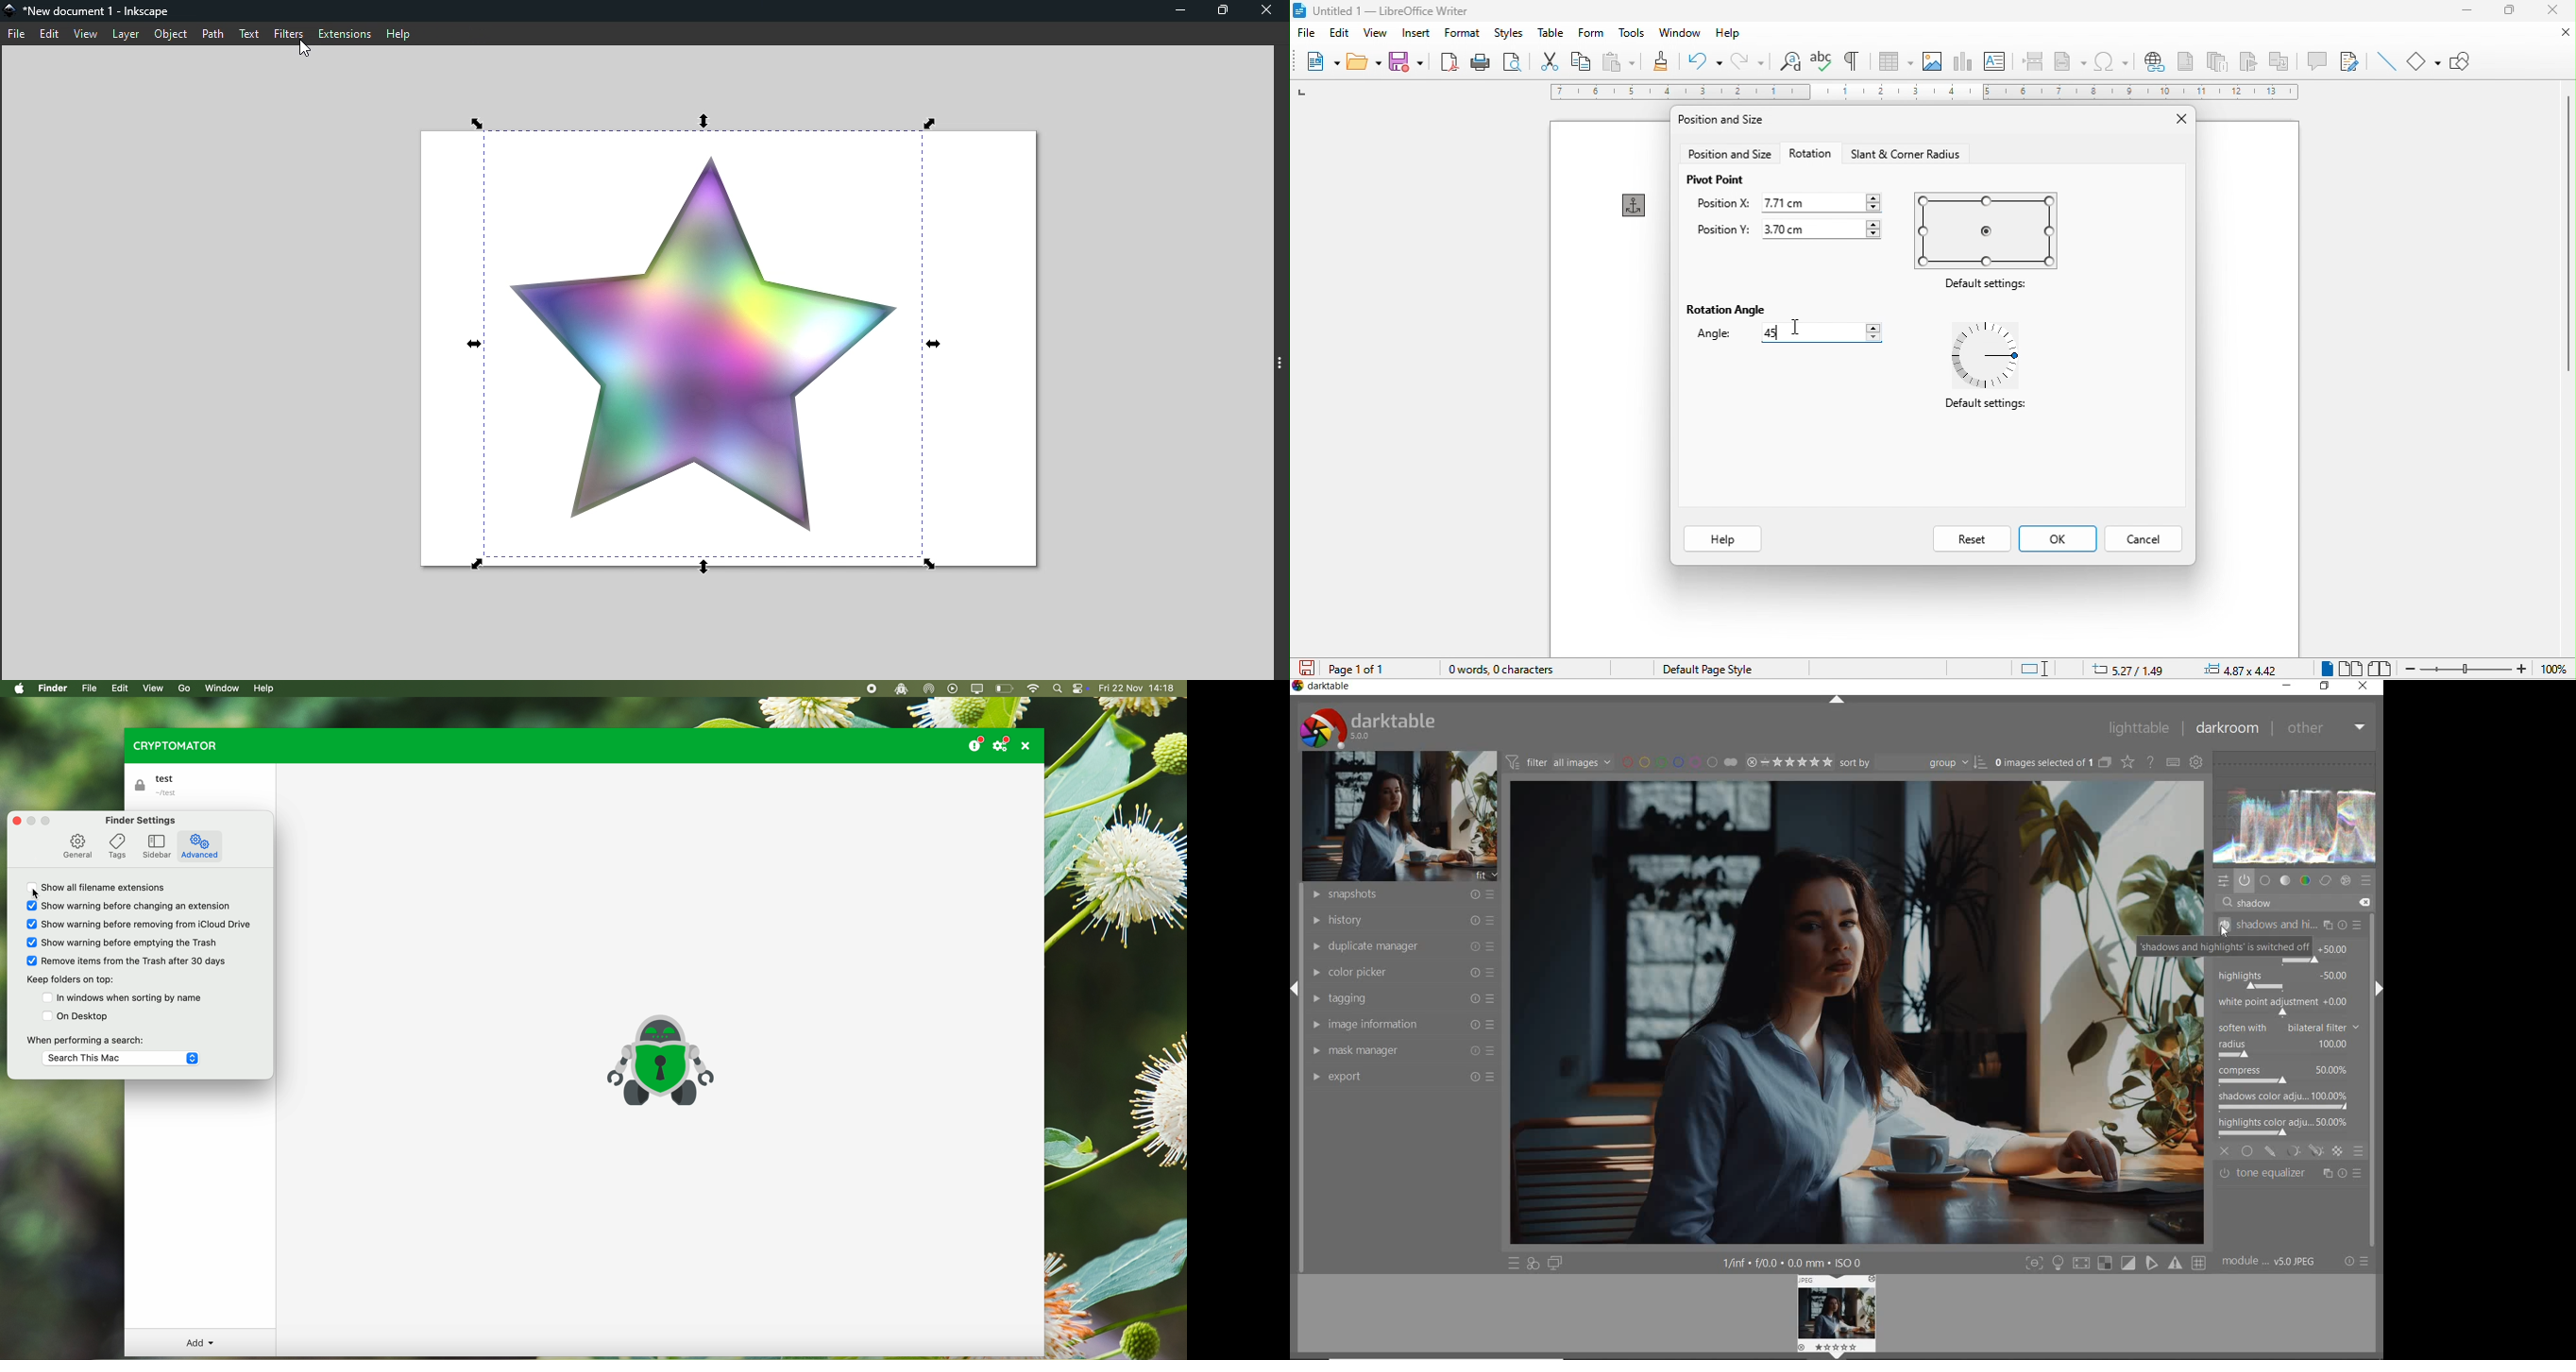 This screenshot has height=1372, width=2576. I want to click on single page view, so click(2325, 669).